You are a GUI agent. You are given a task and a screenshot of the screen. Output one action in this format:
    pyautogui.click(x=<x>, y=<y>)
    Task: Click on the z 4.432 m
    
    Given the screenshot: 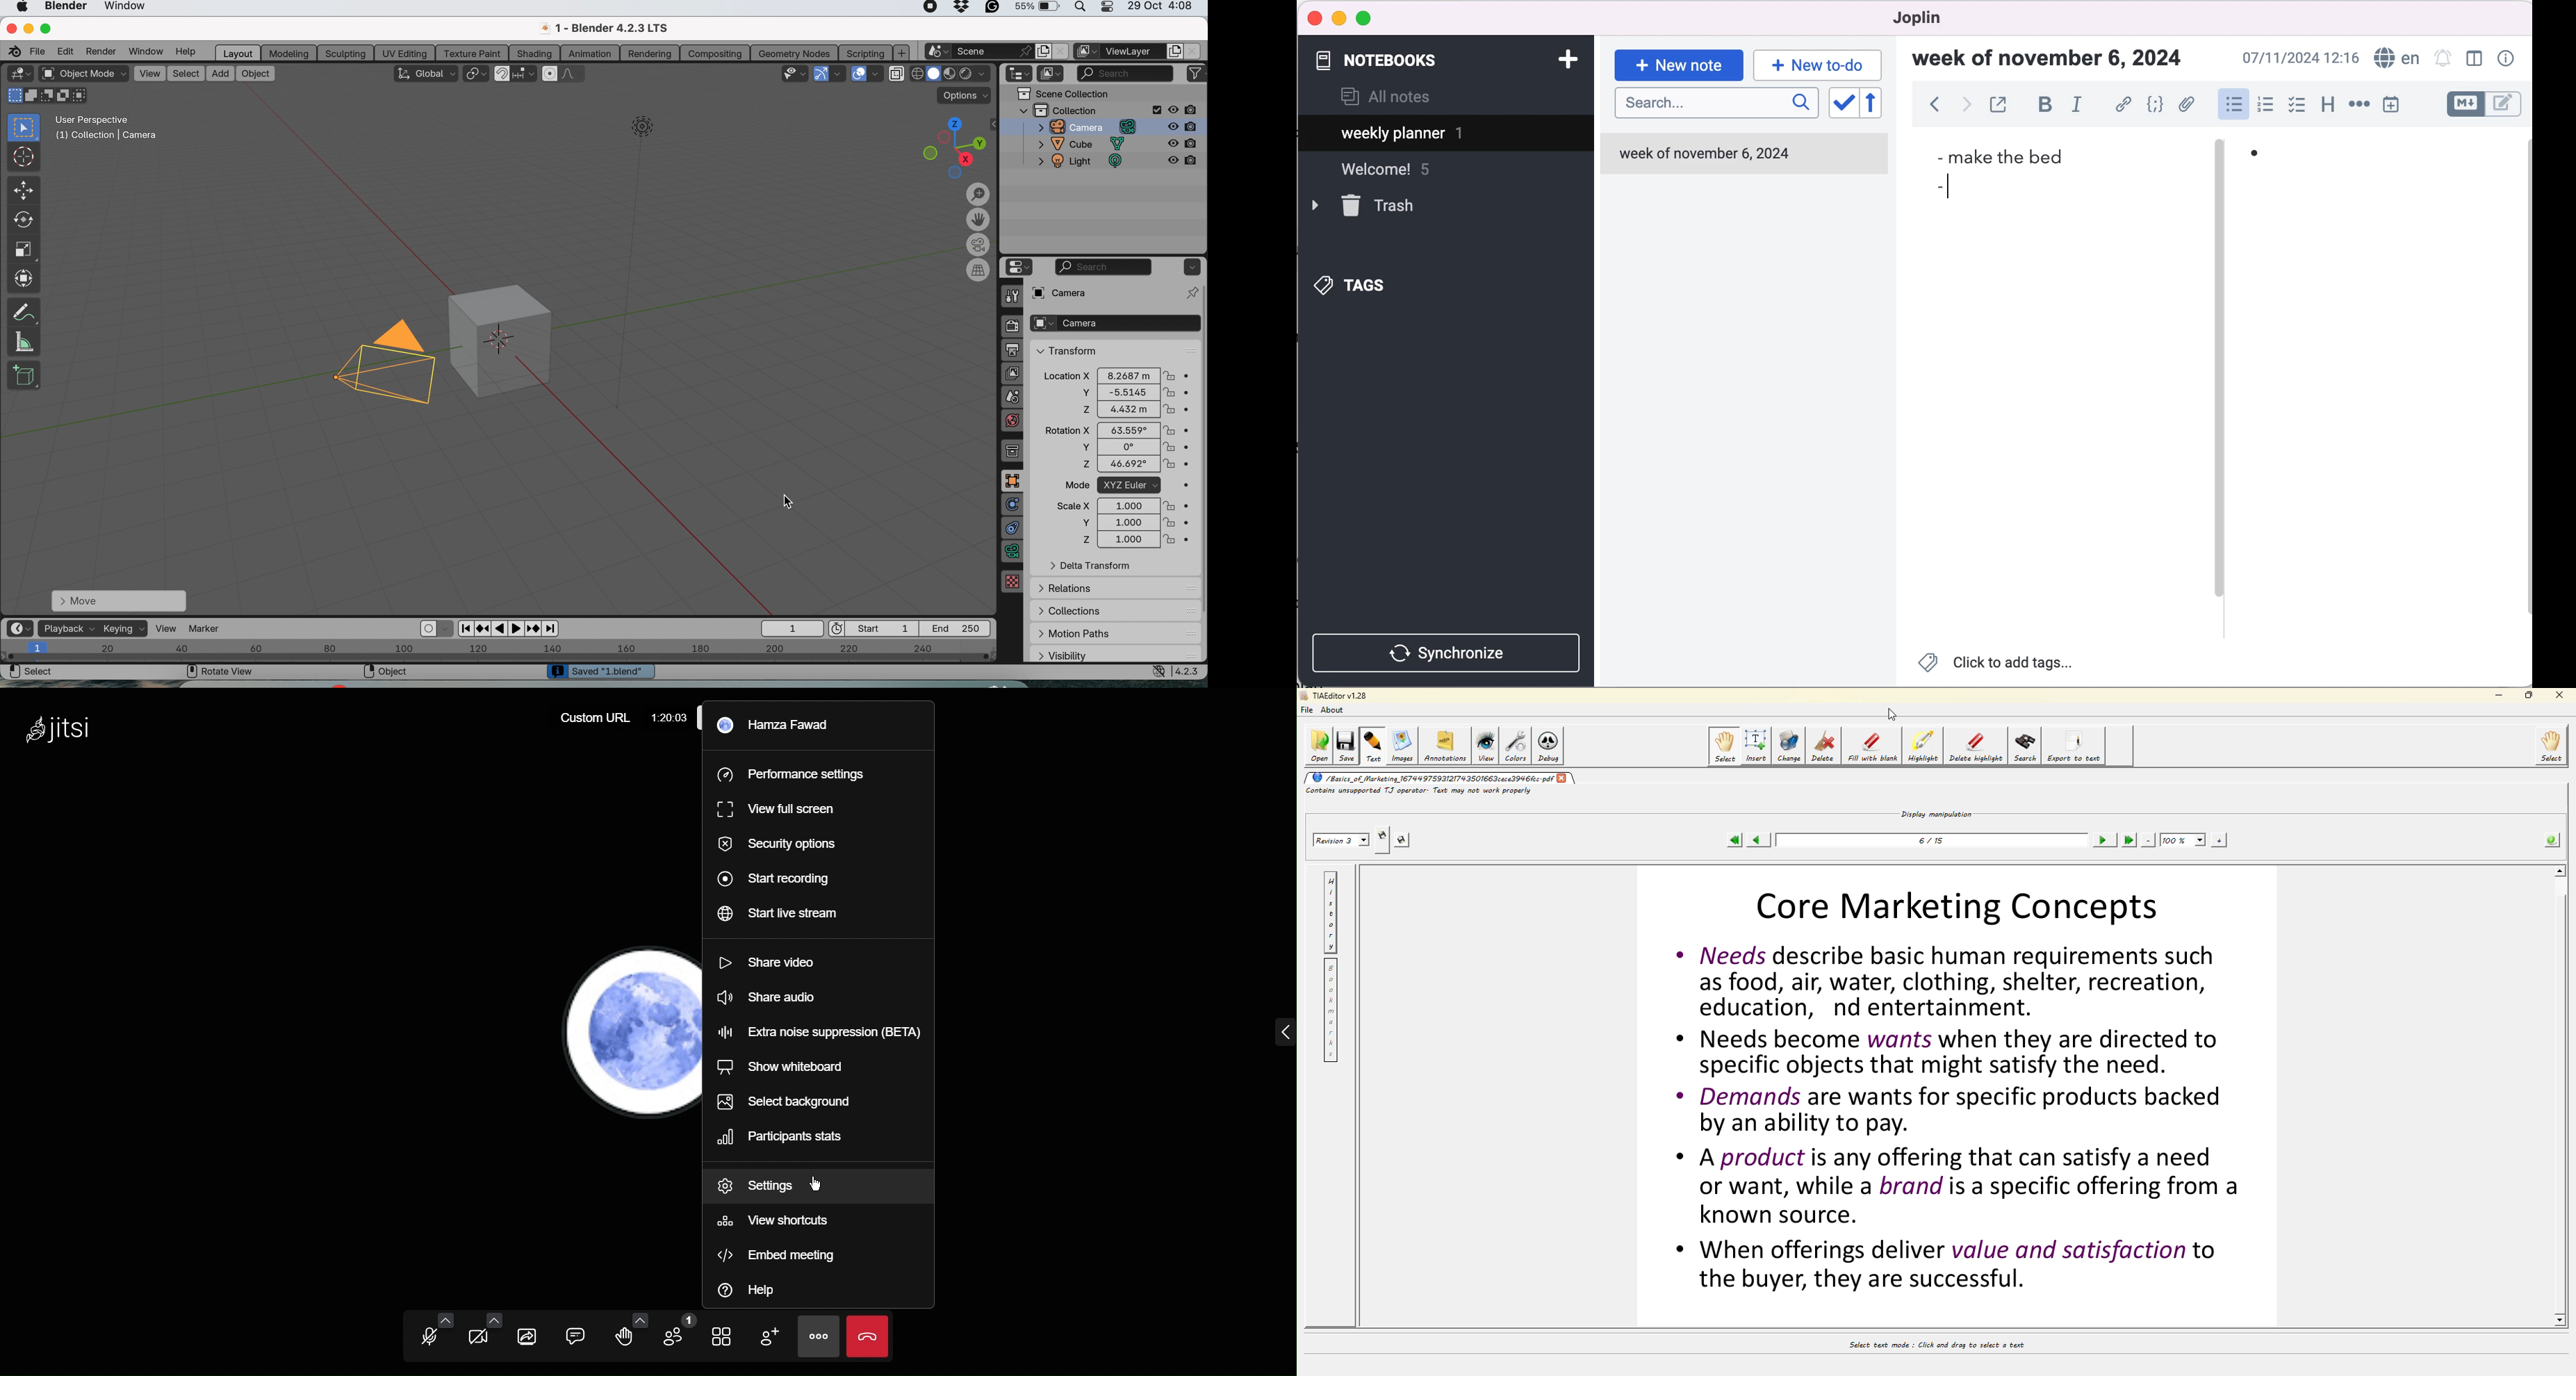 What is the action you would take?
    pyautogui.click(x=1123, y=410)
    